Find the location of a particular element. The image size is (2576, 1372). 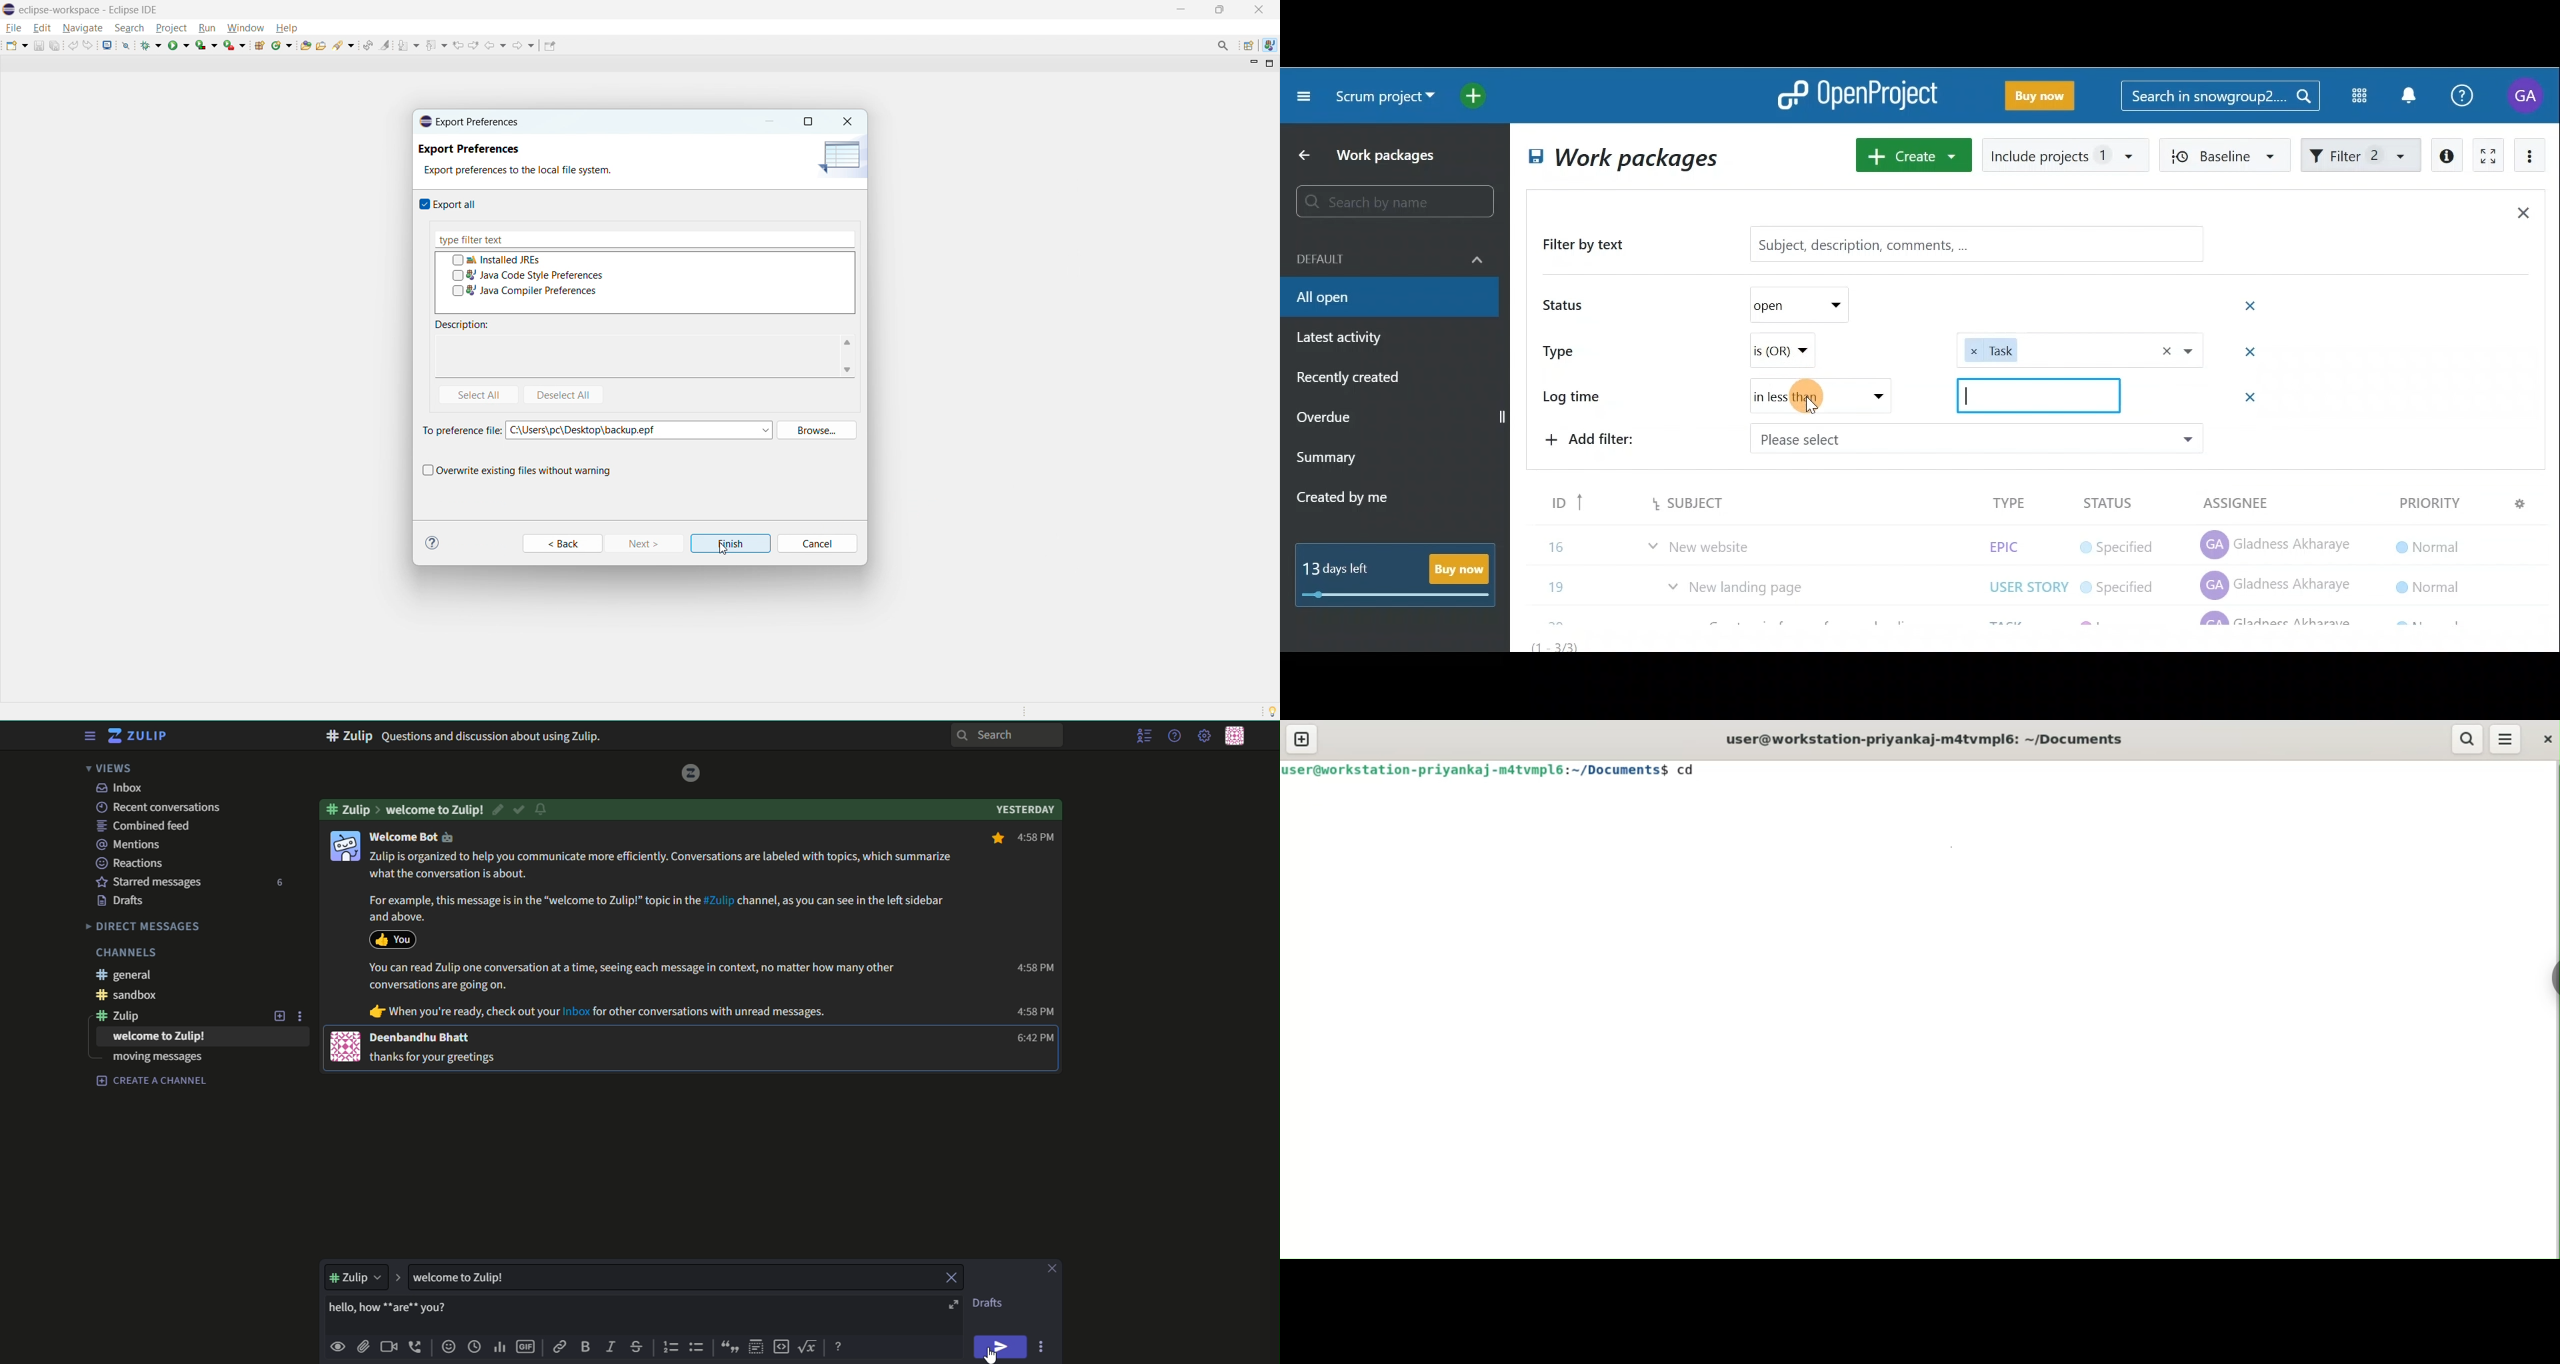

Overdue is located at coordinates (1326, 419).